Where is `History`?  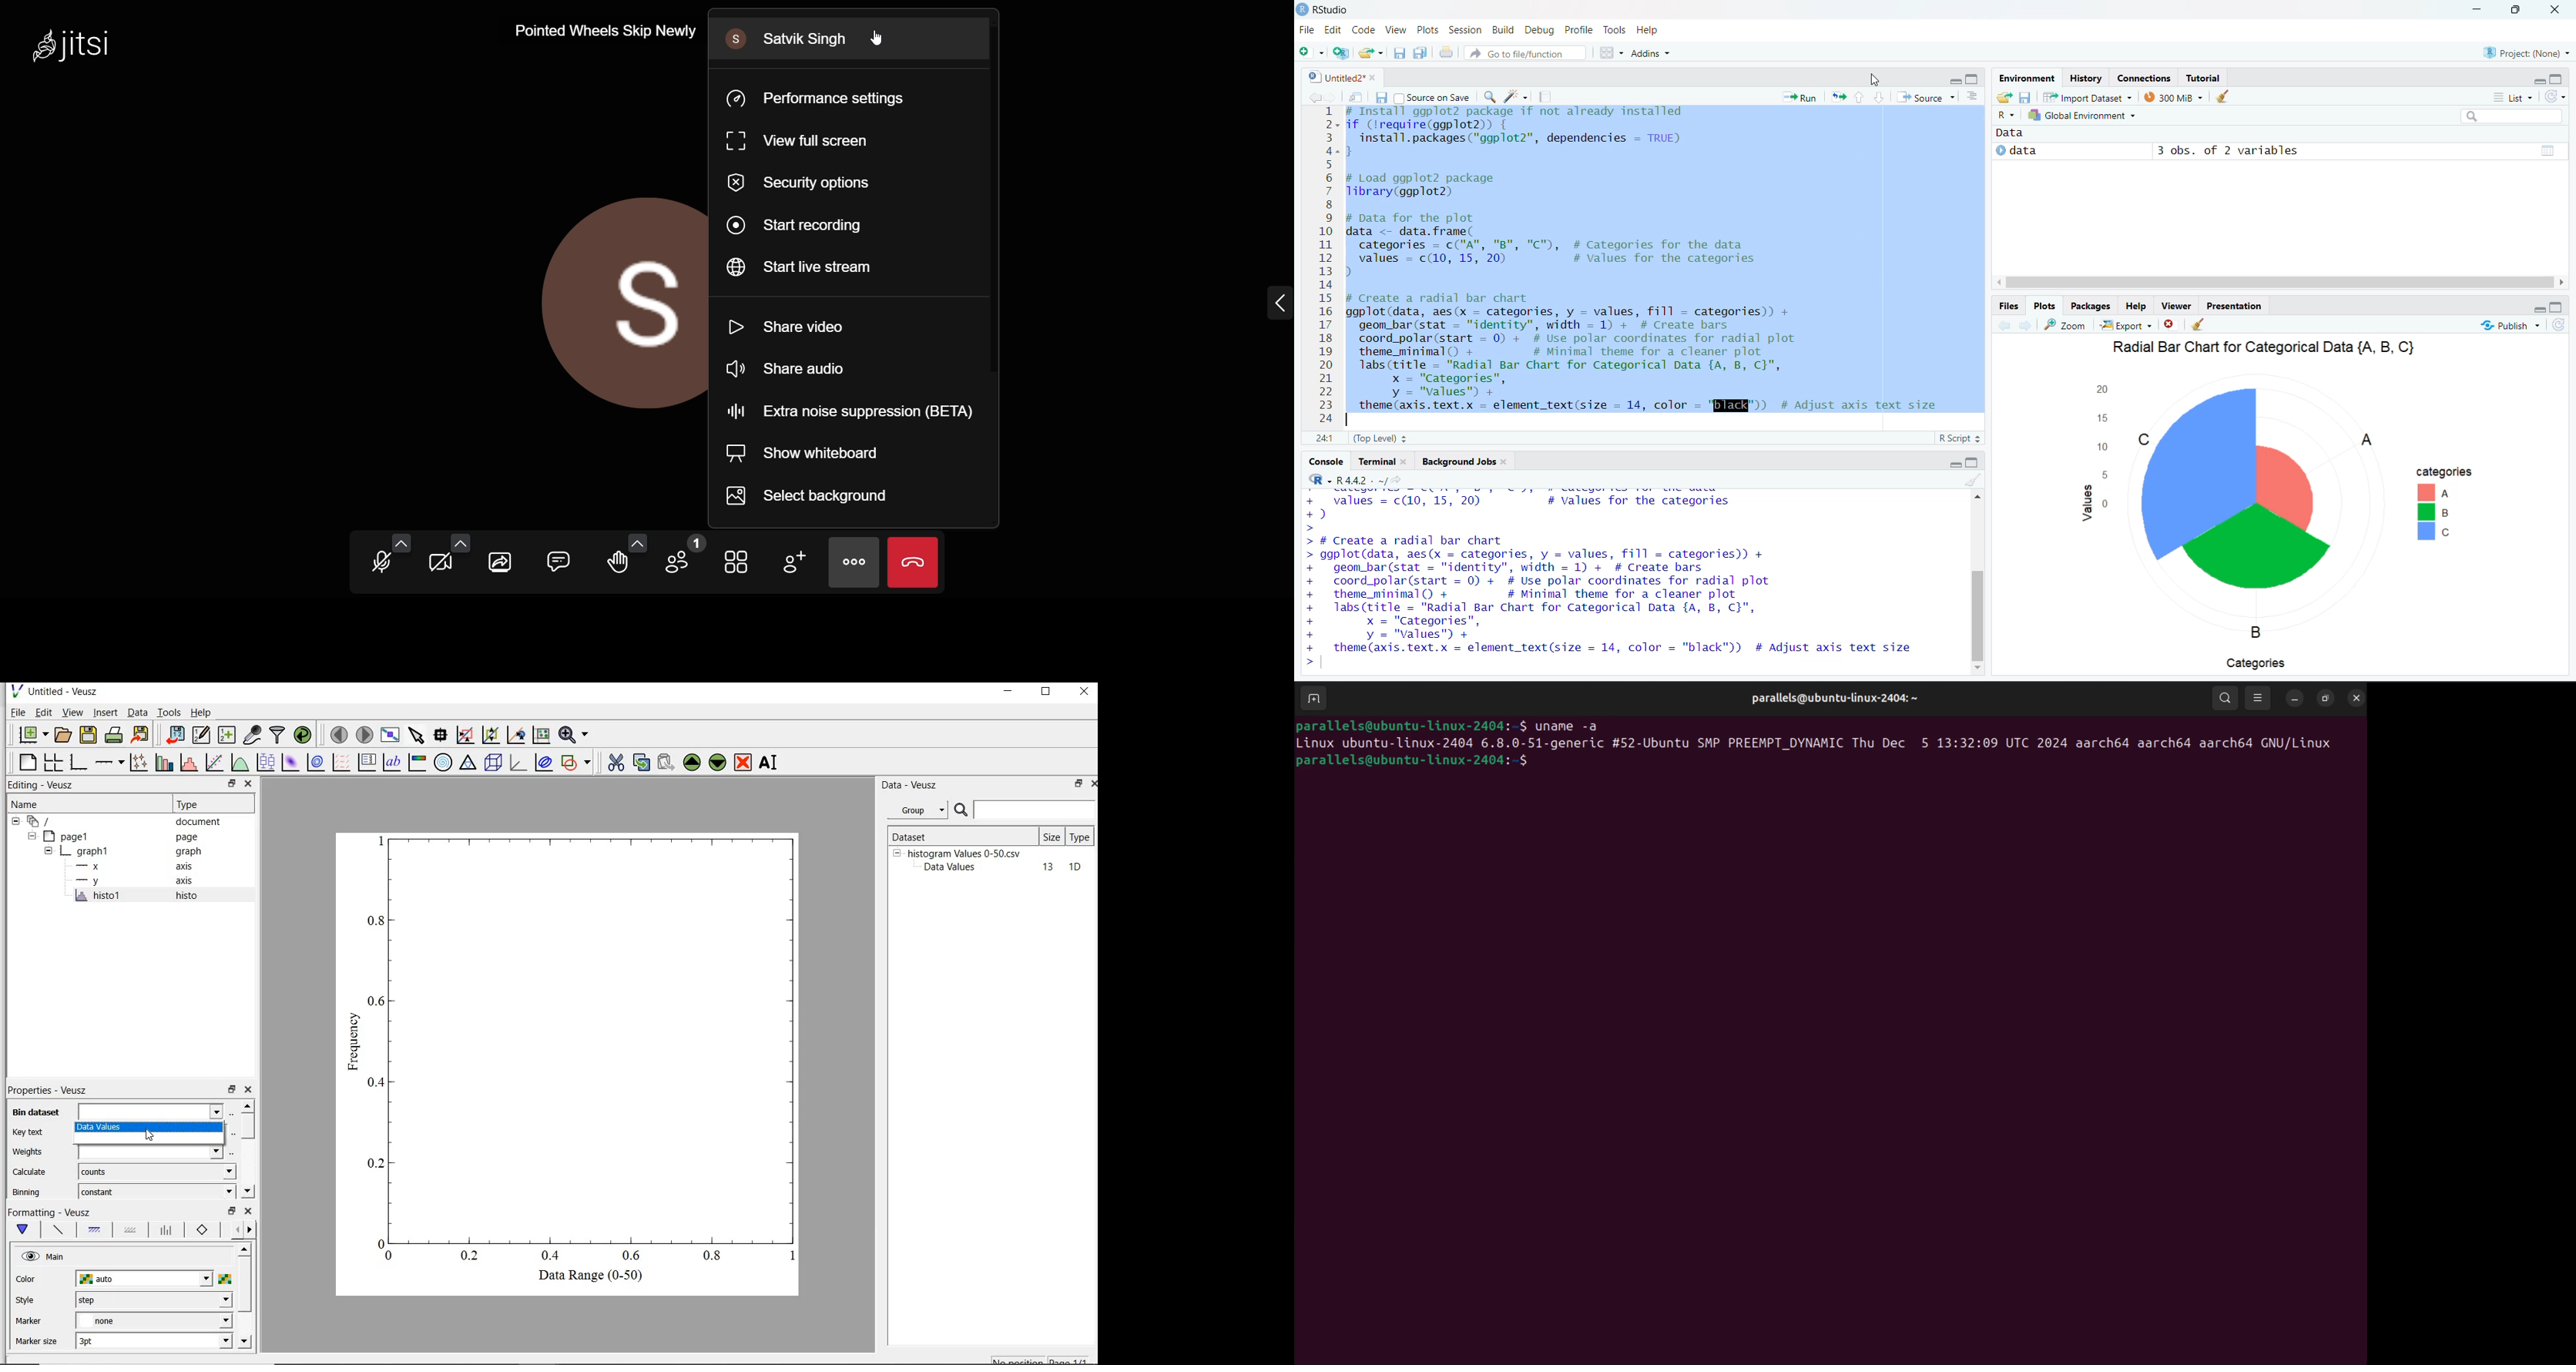 History is located at coordinates (2086, 79).